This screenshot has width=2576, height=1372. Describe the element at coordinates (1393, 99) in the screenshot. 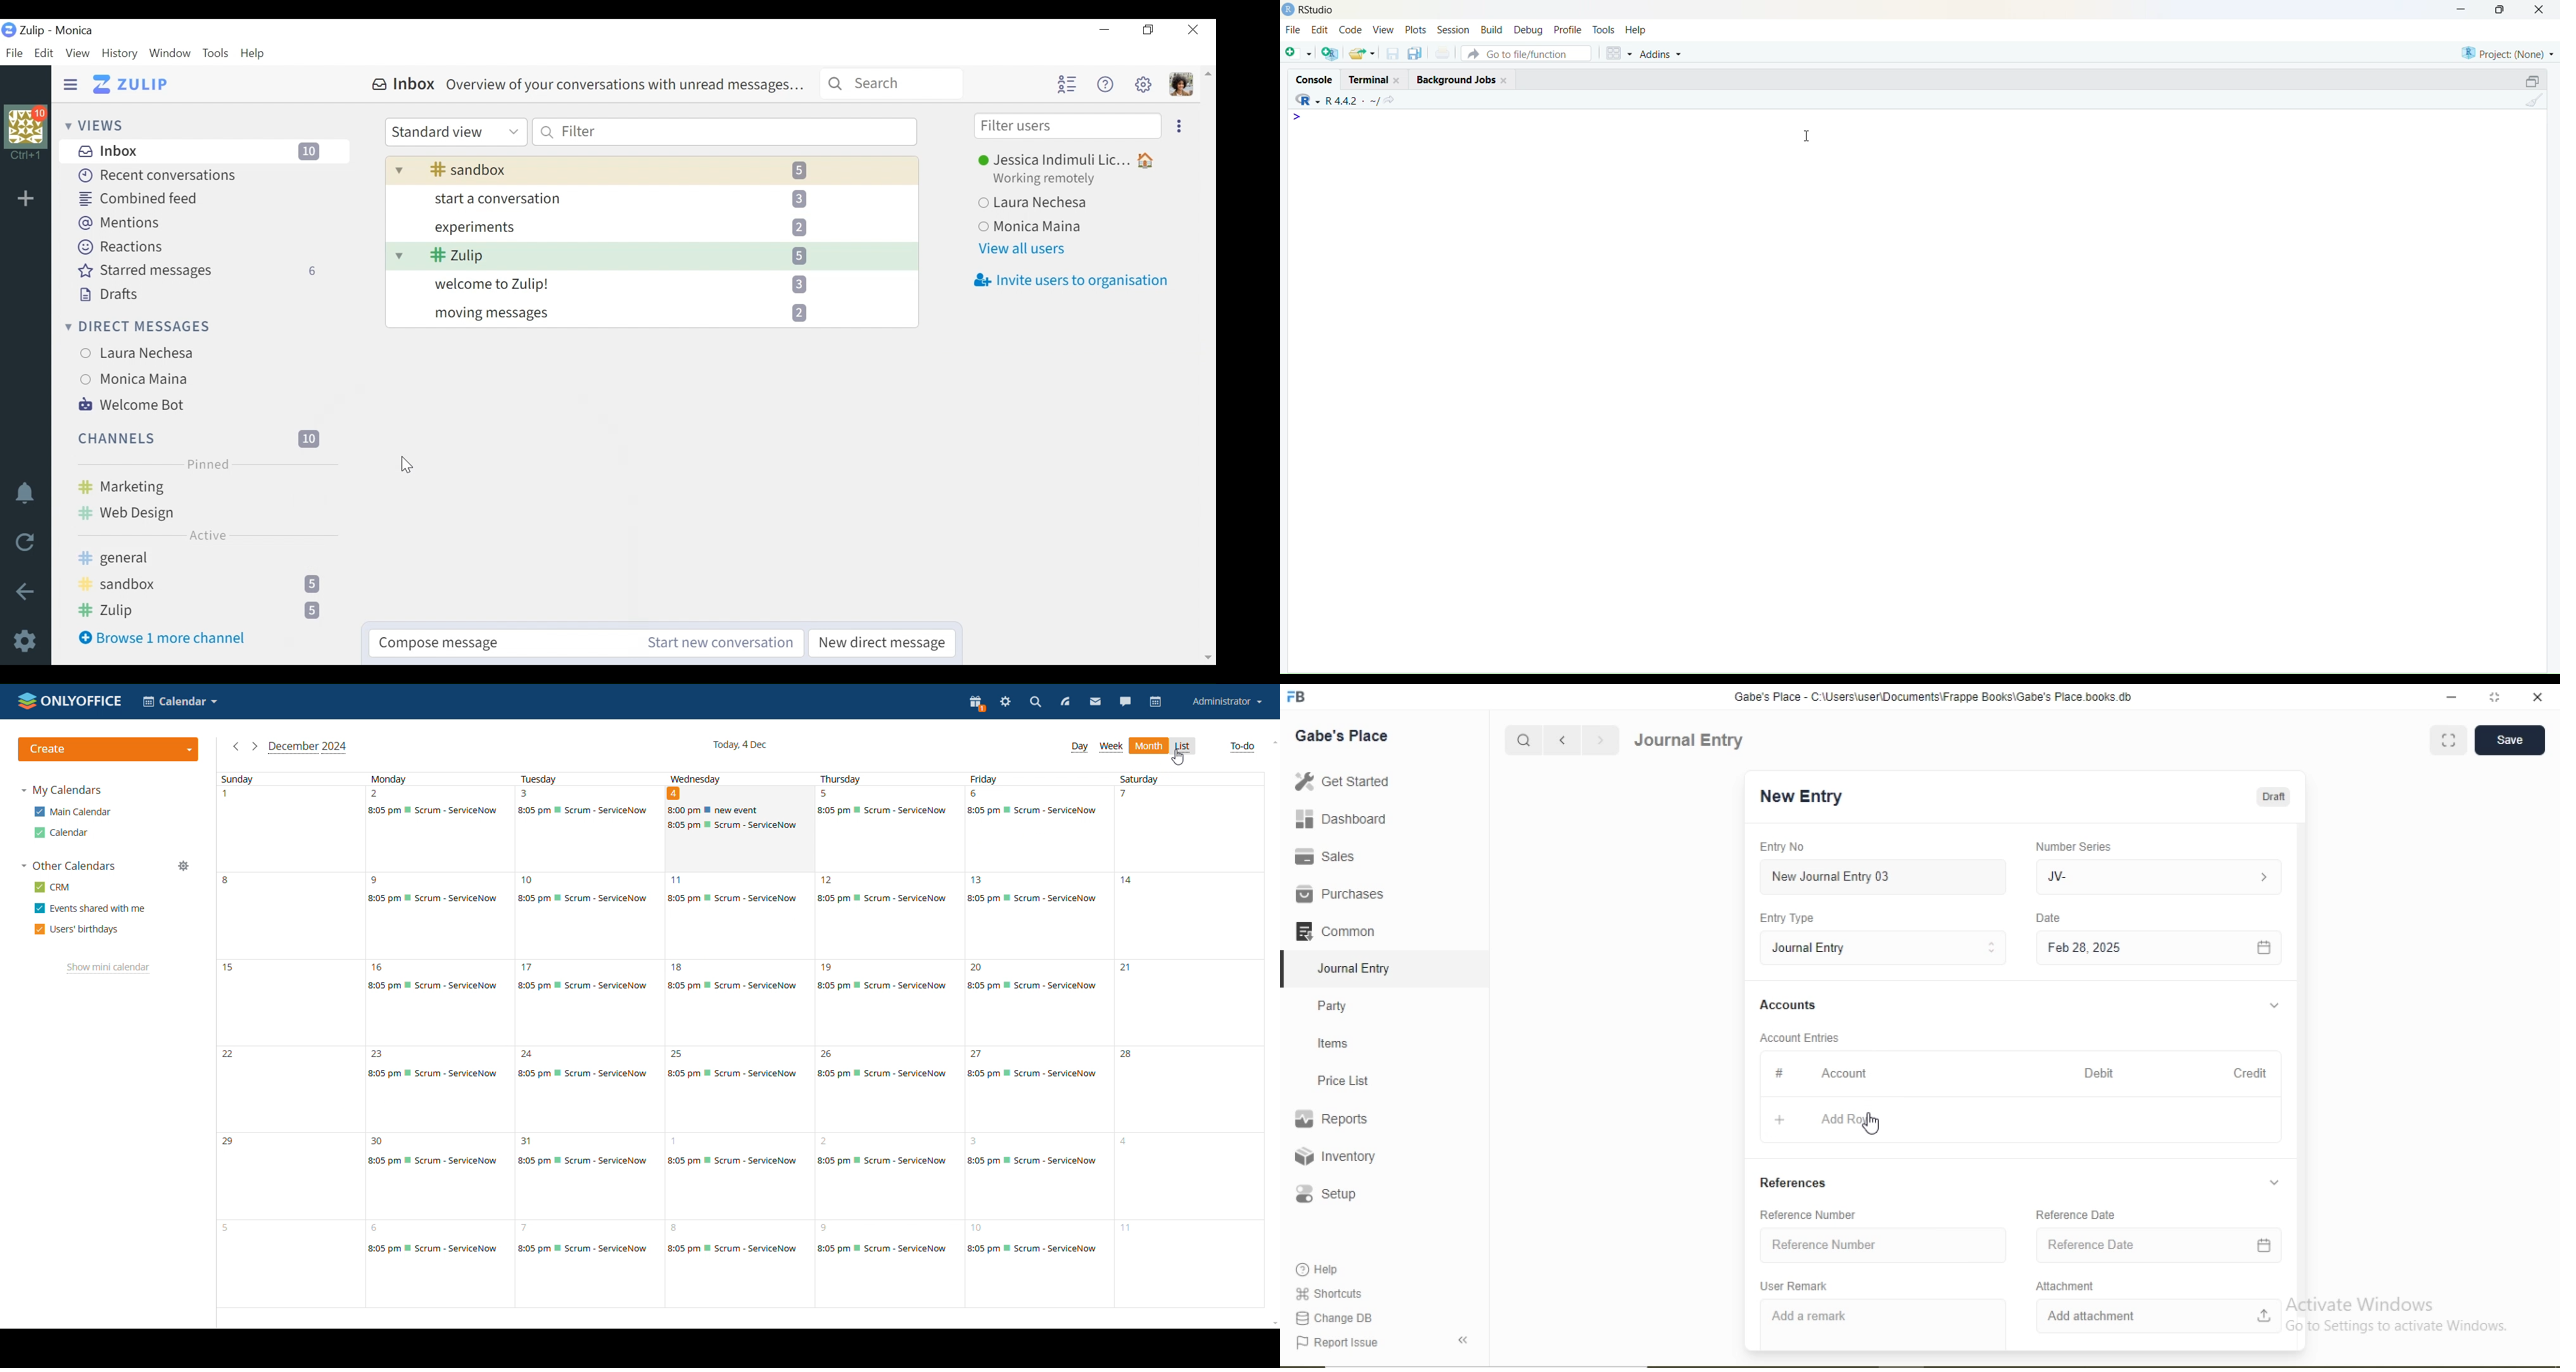

I see `View the current working directory` at that location.